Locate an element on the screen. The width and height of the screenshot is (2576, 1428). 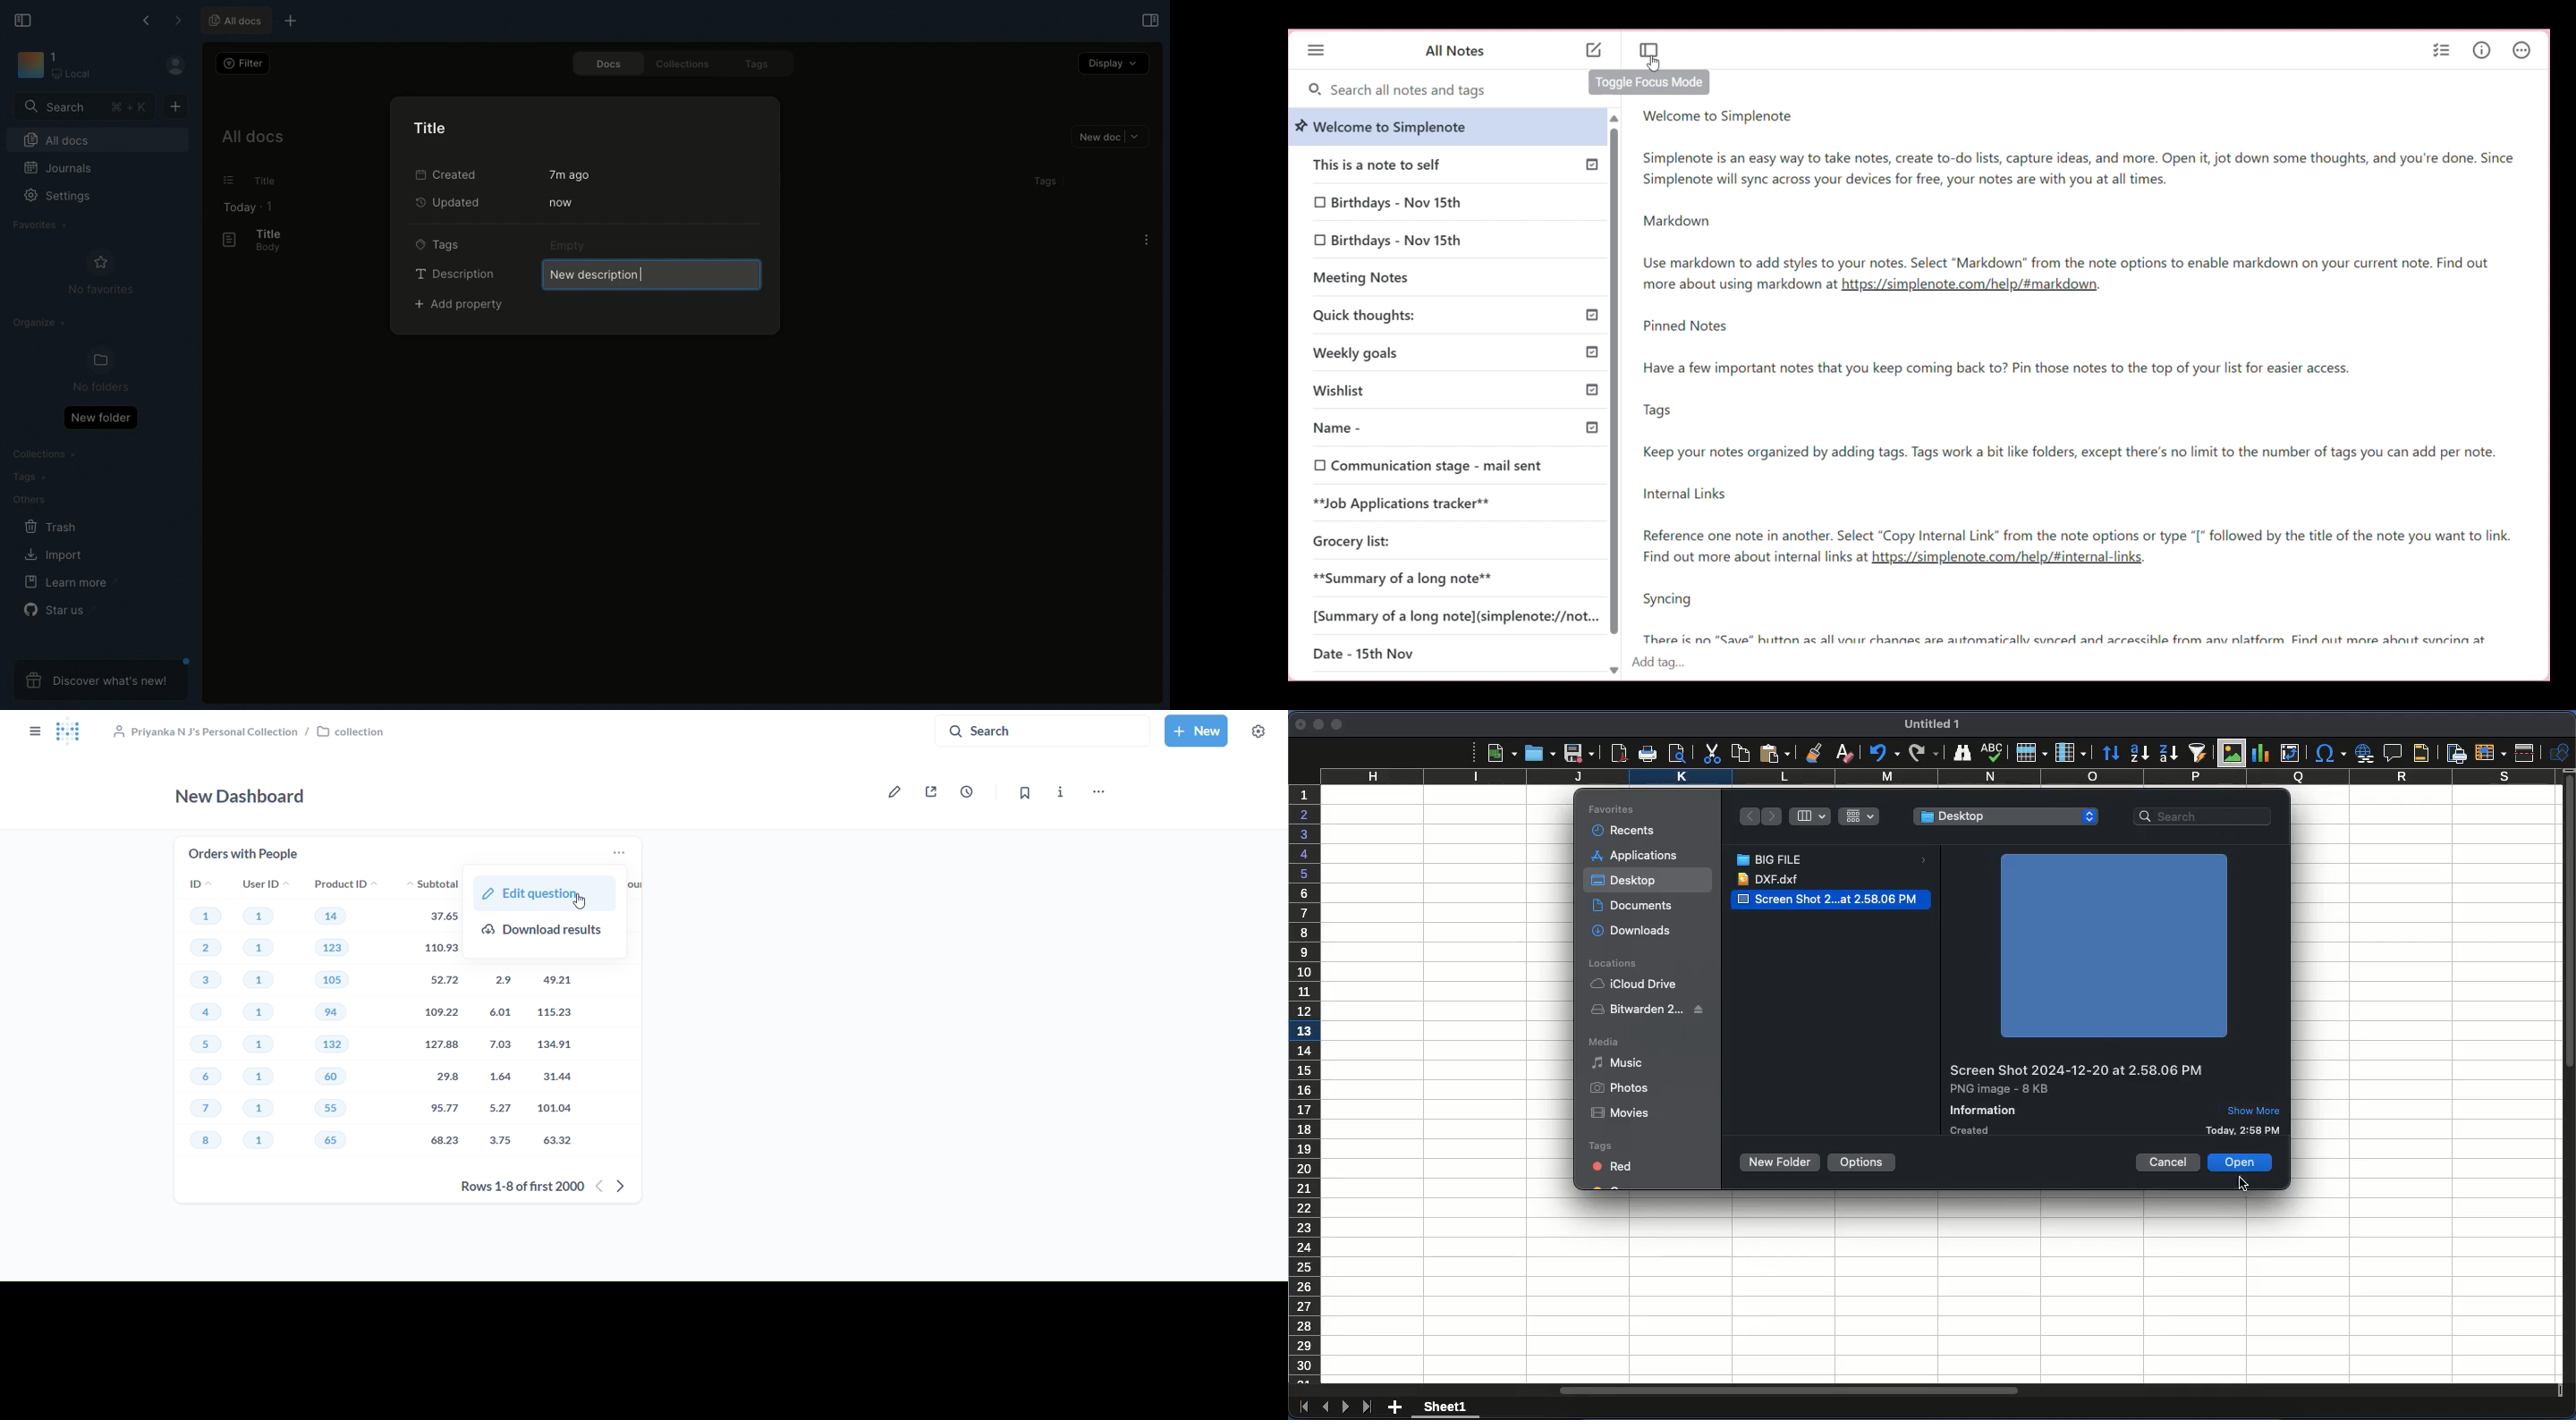
add is located at coordinates (1397, 1405).